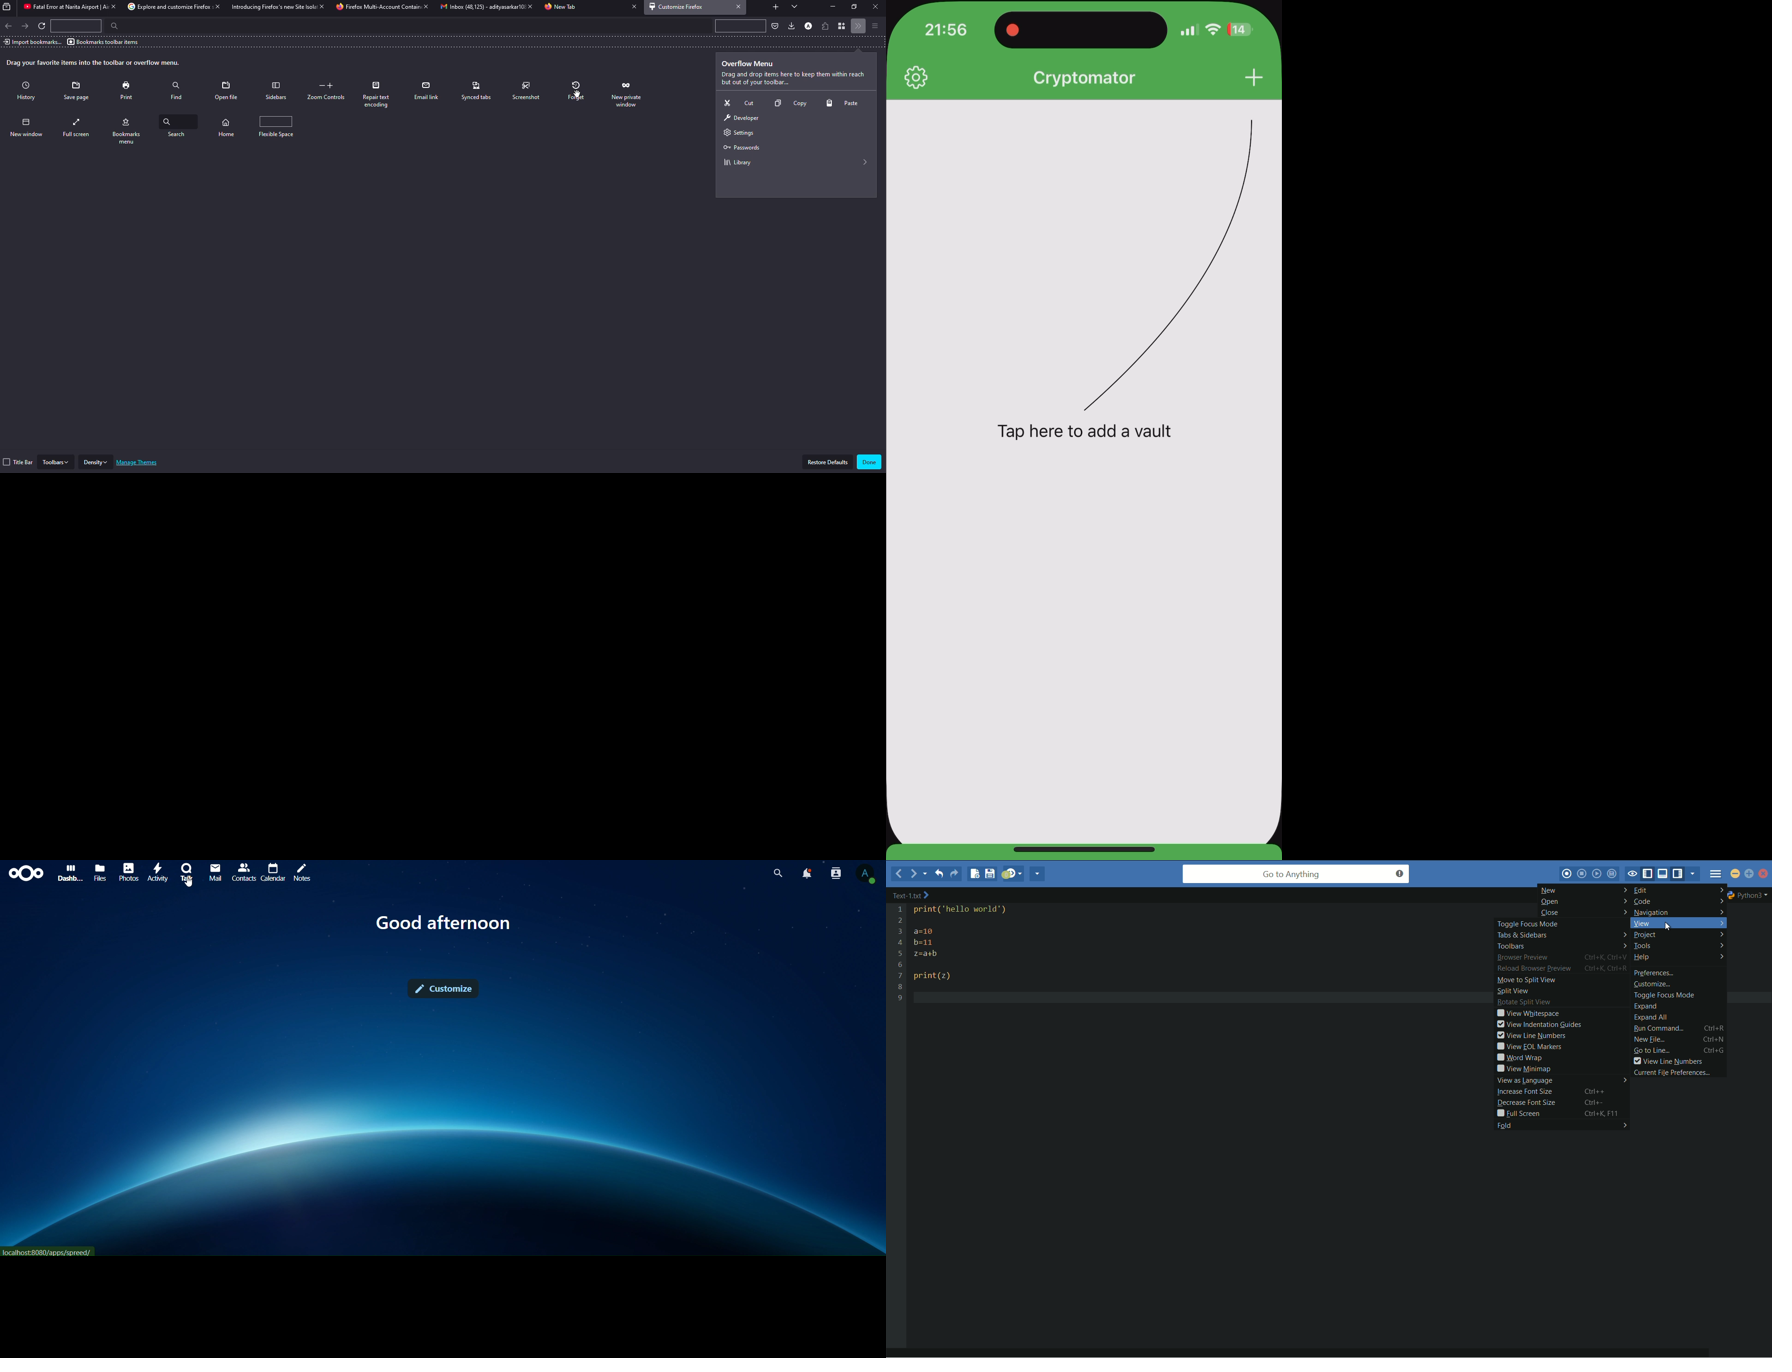 The image size is (1792, 1372). I want to click on title bar, so click(19, 462).